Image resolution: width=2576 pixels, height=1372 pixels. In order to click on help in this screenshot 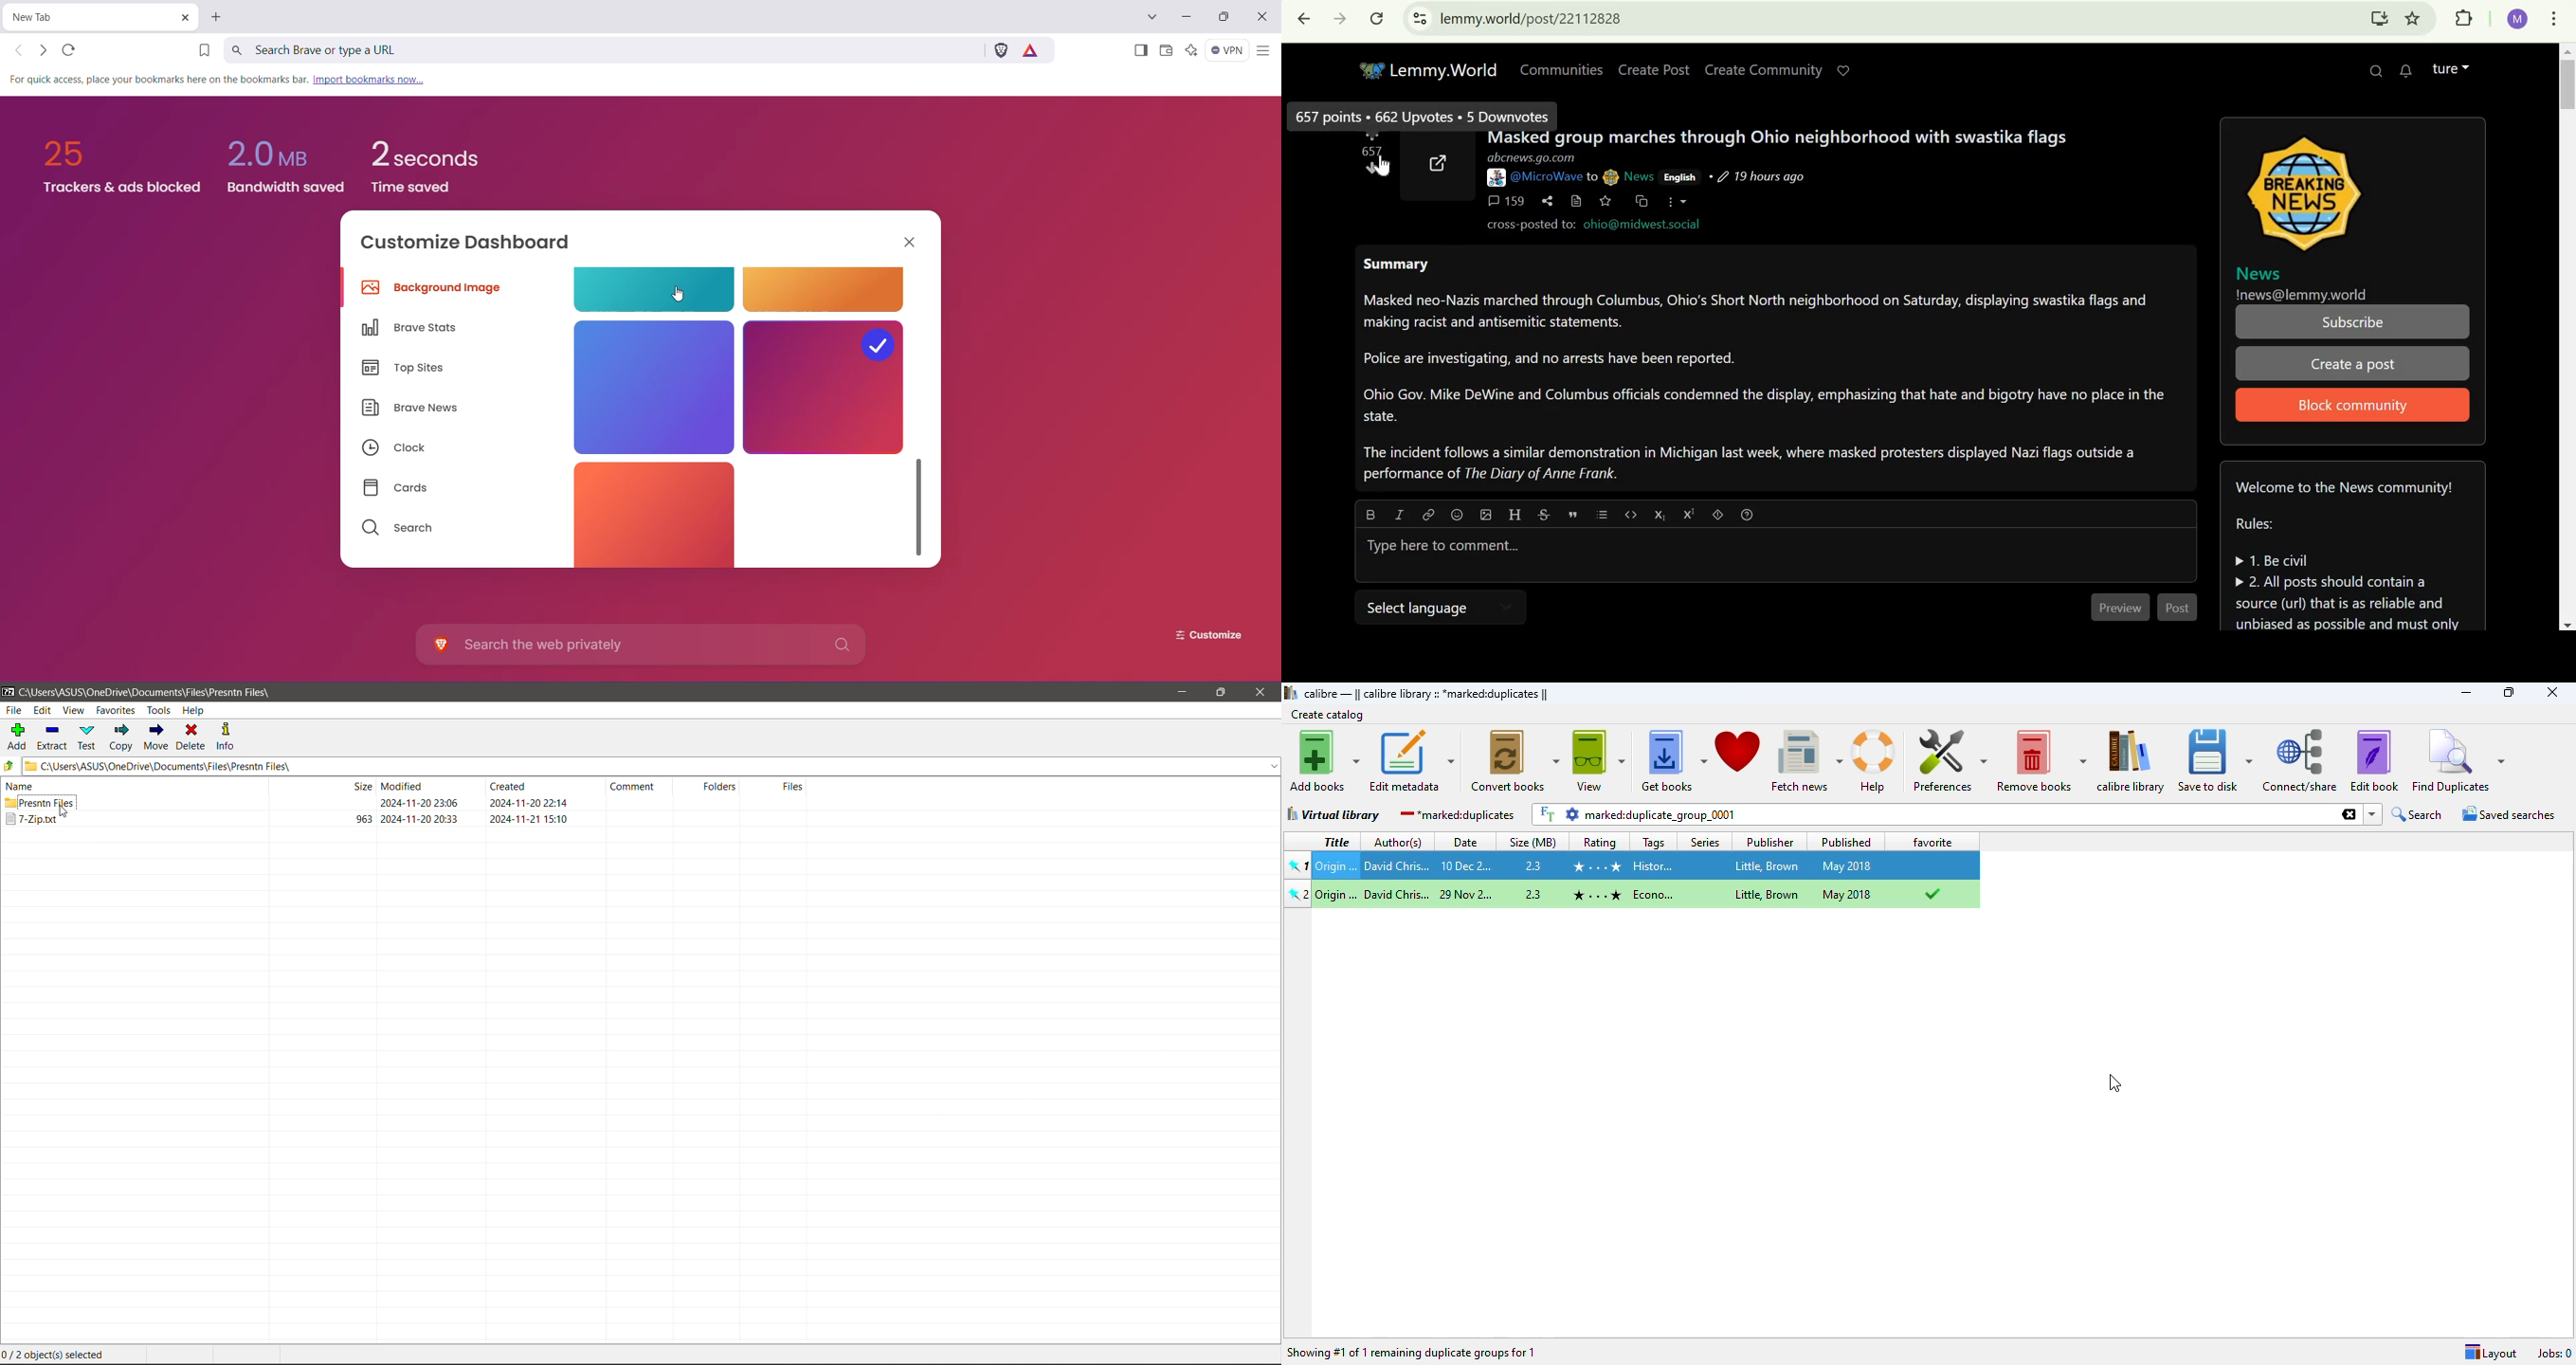, I will do `click(1873, 761)`.